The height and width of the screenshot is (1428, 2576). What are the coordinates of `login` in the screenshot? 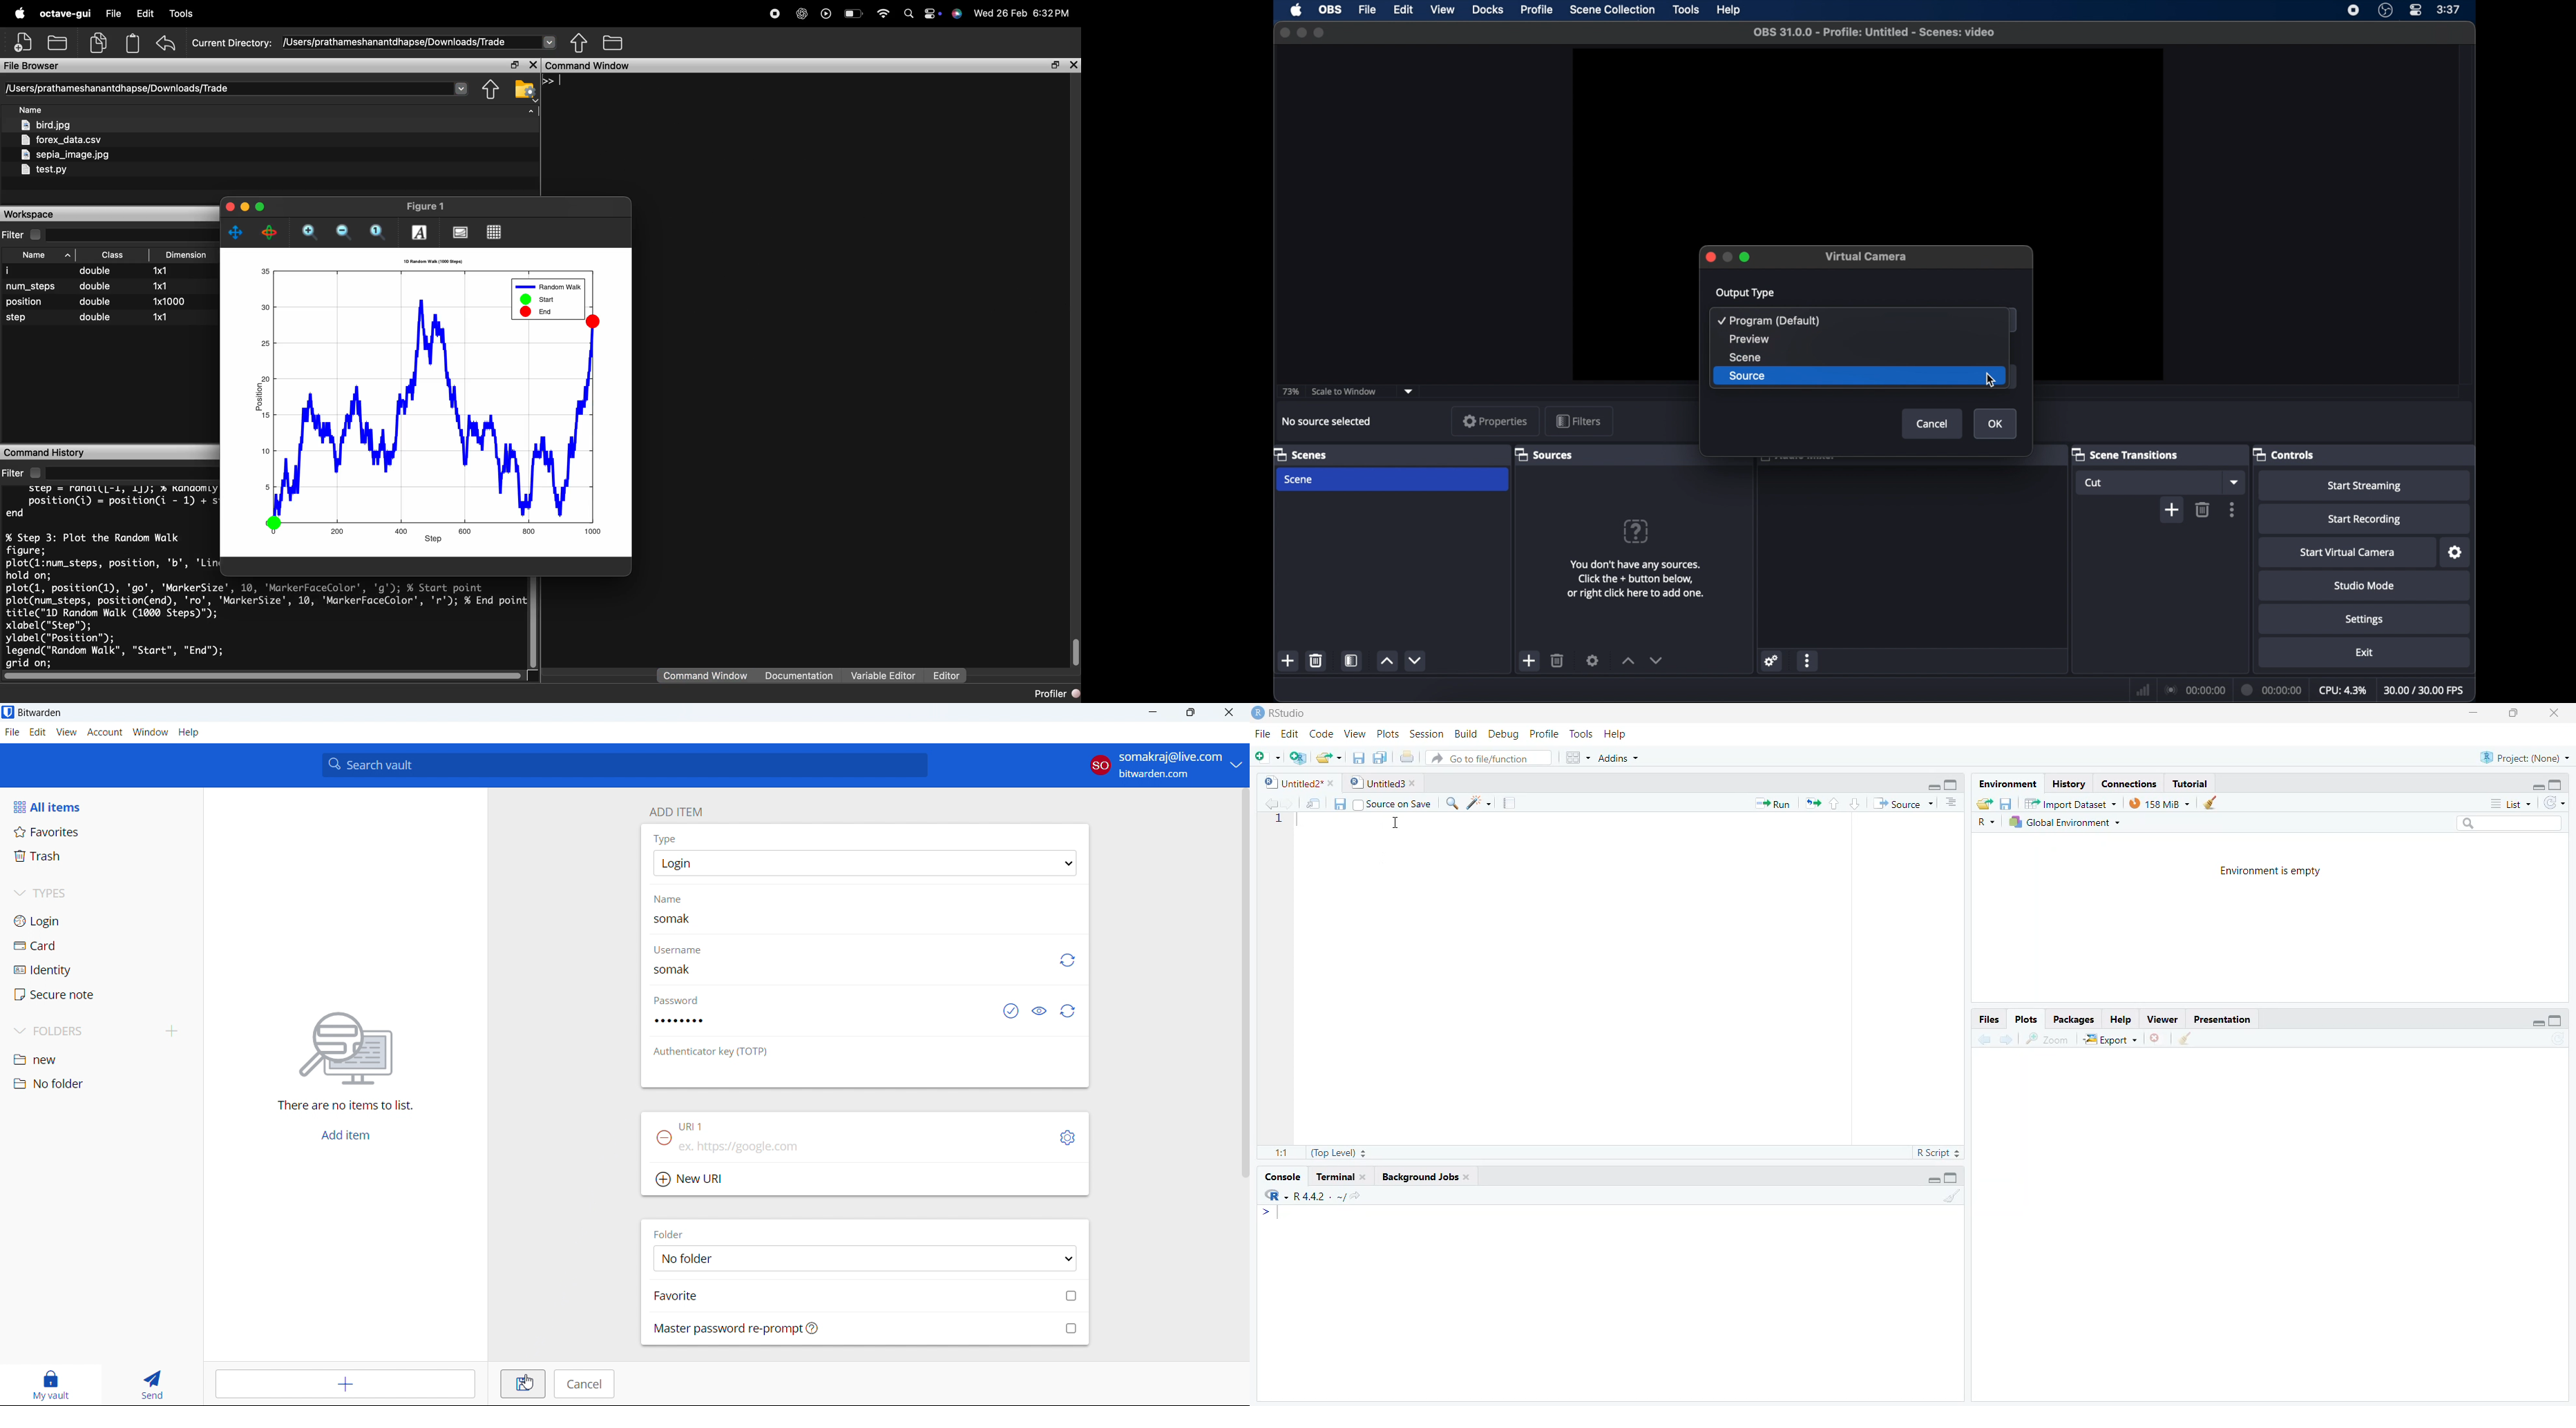 It's located at (101, 921).